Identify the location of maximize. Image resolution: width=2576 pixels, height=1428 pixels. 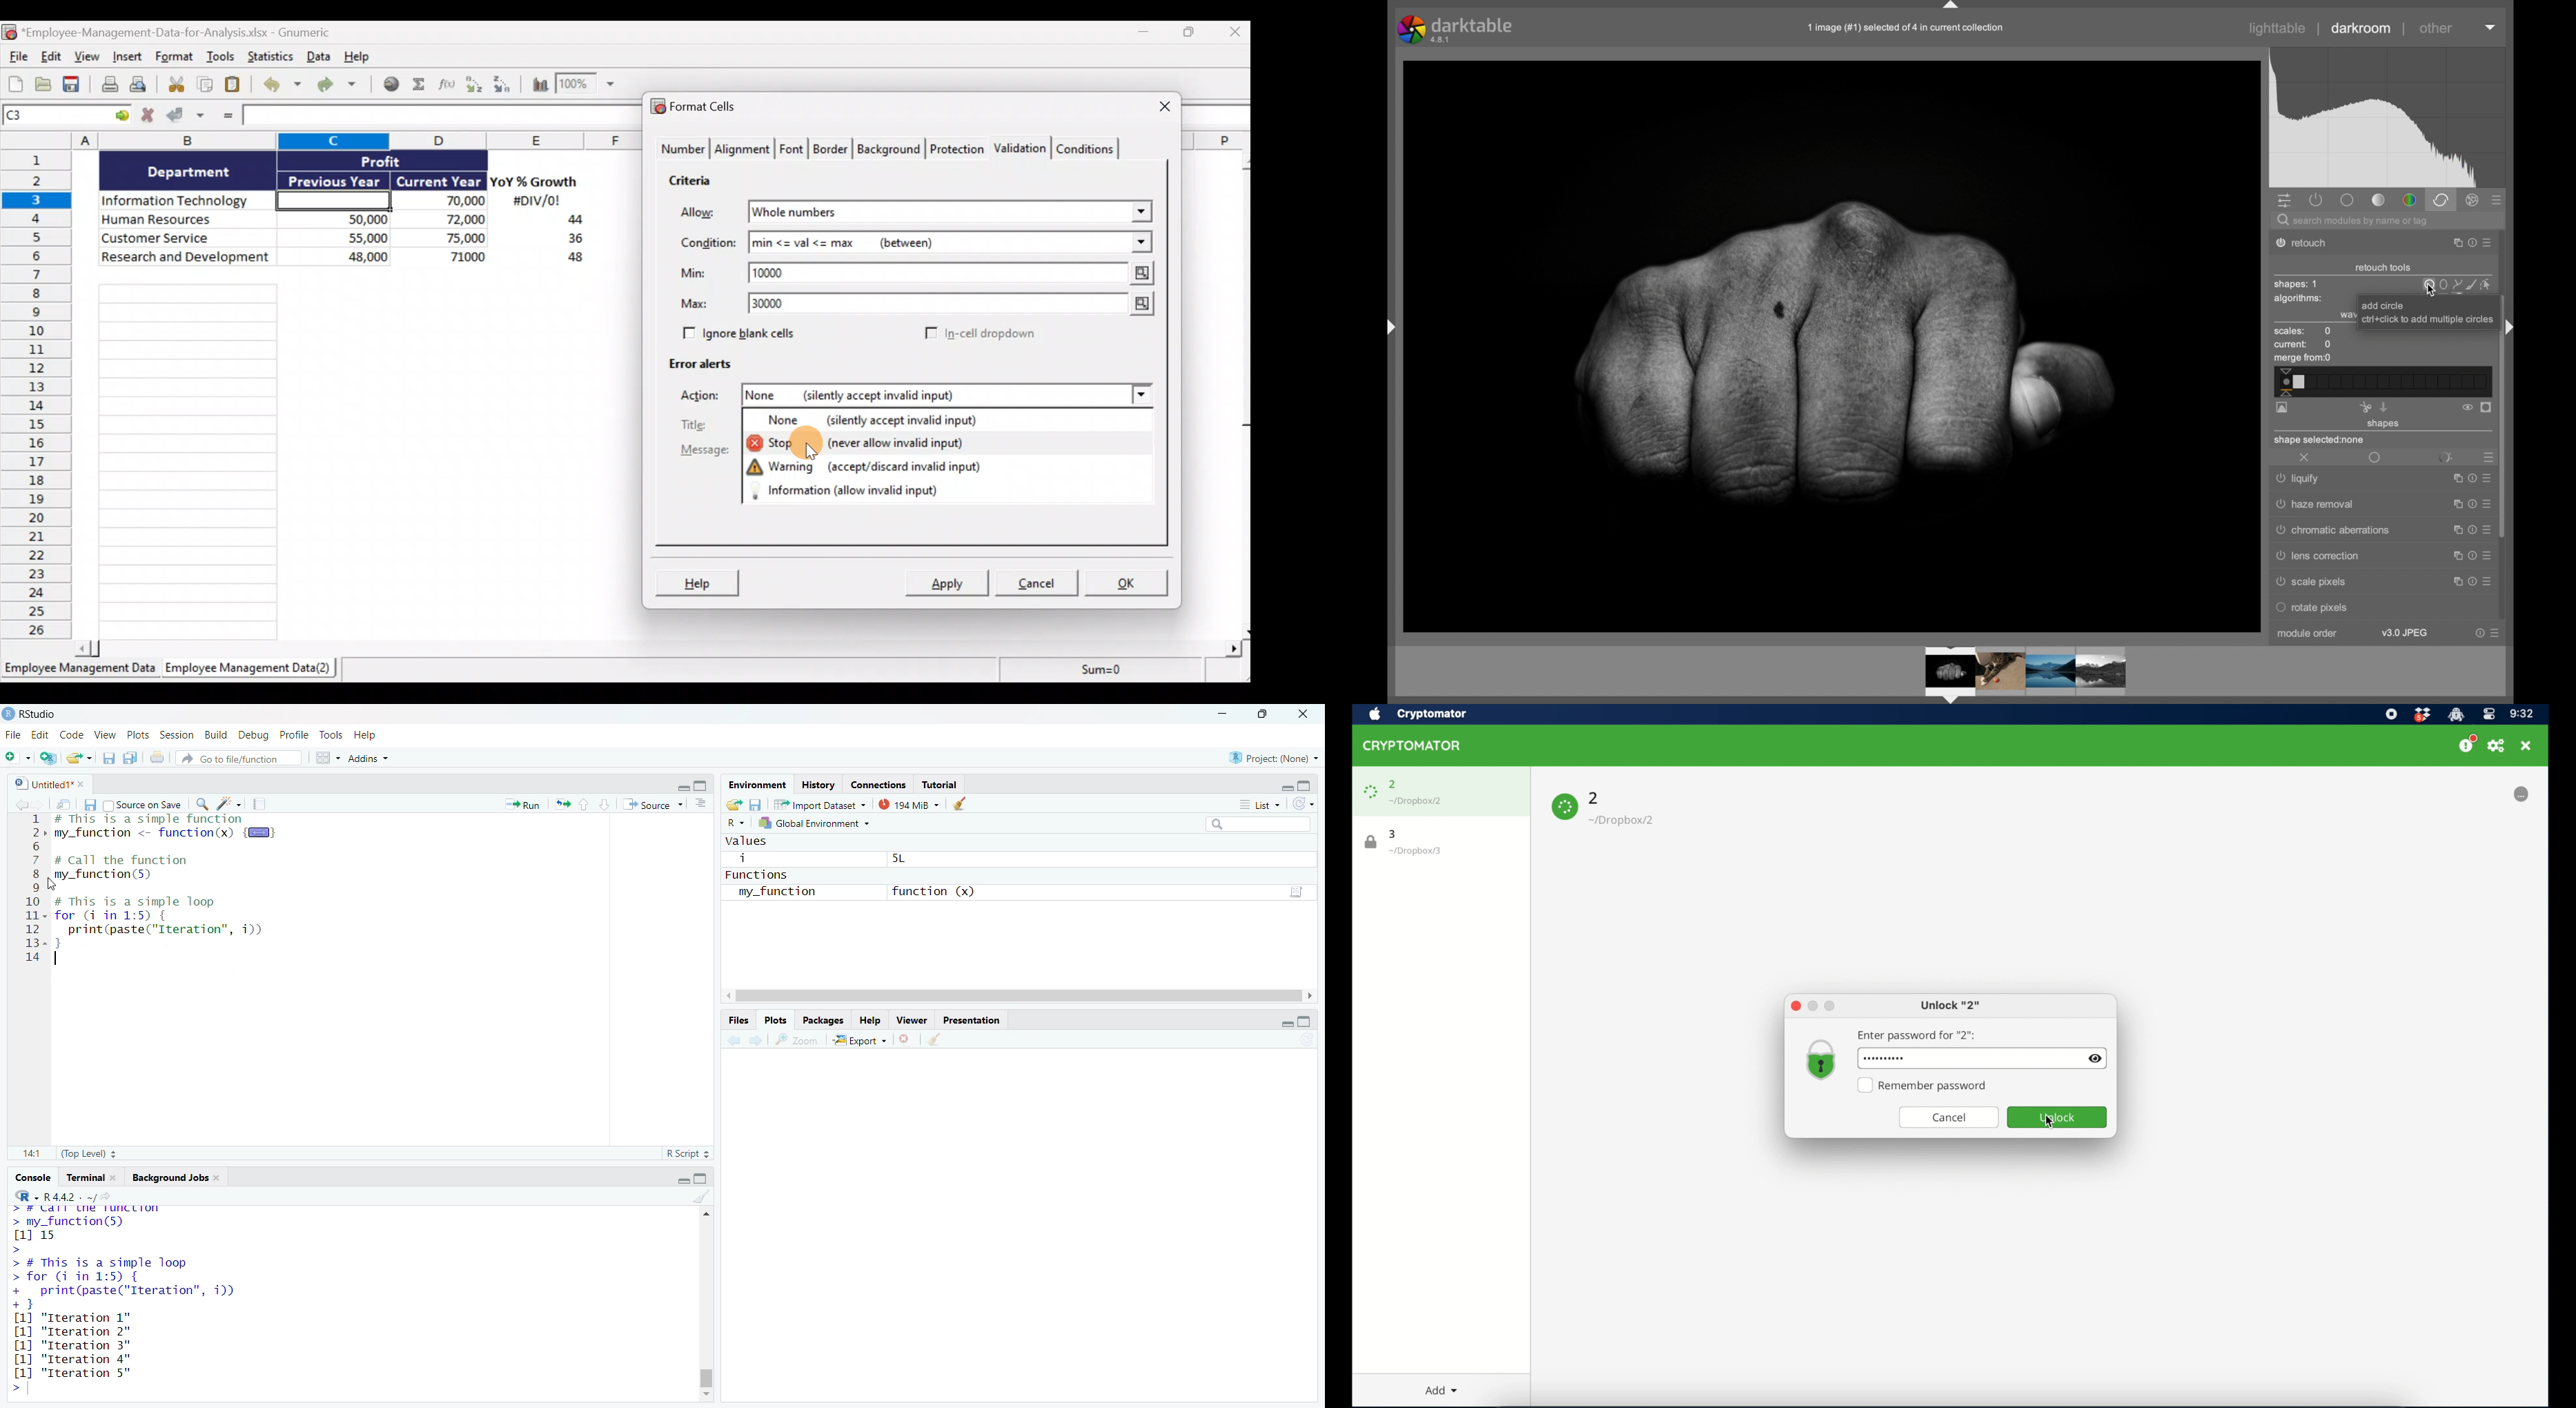
(1263, 713).